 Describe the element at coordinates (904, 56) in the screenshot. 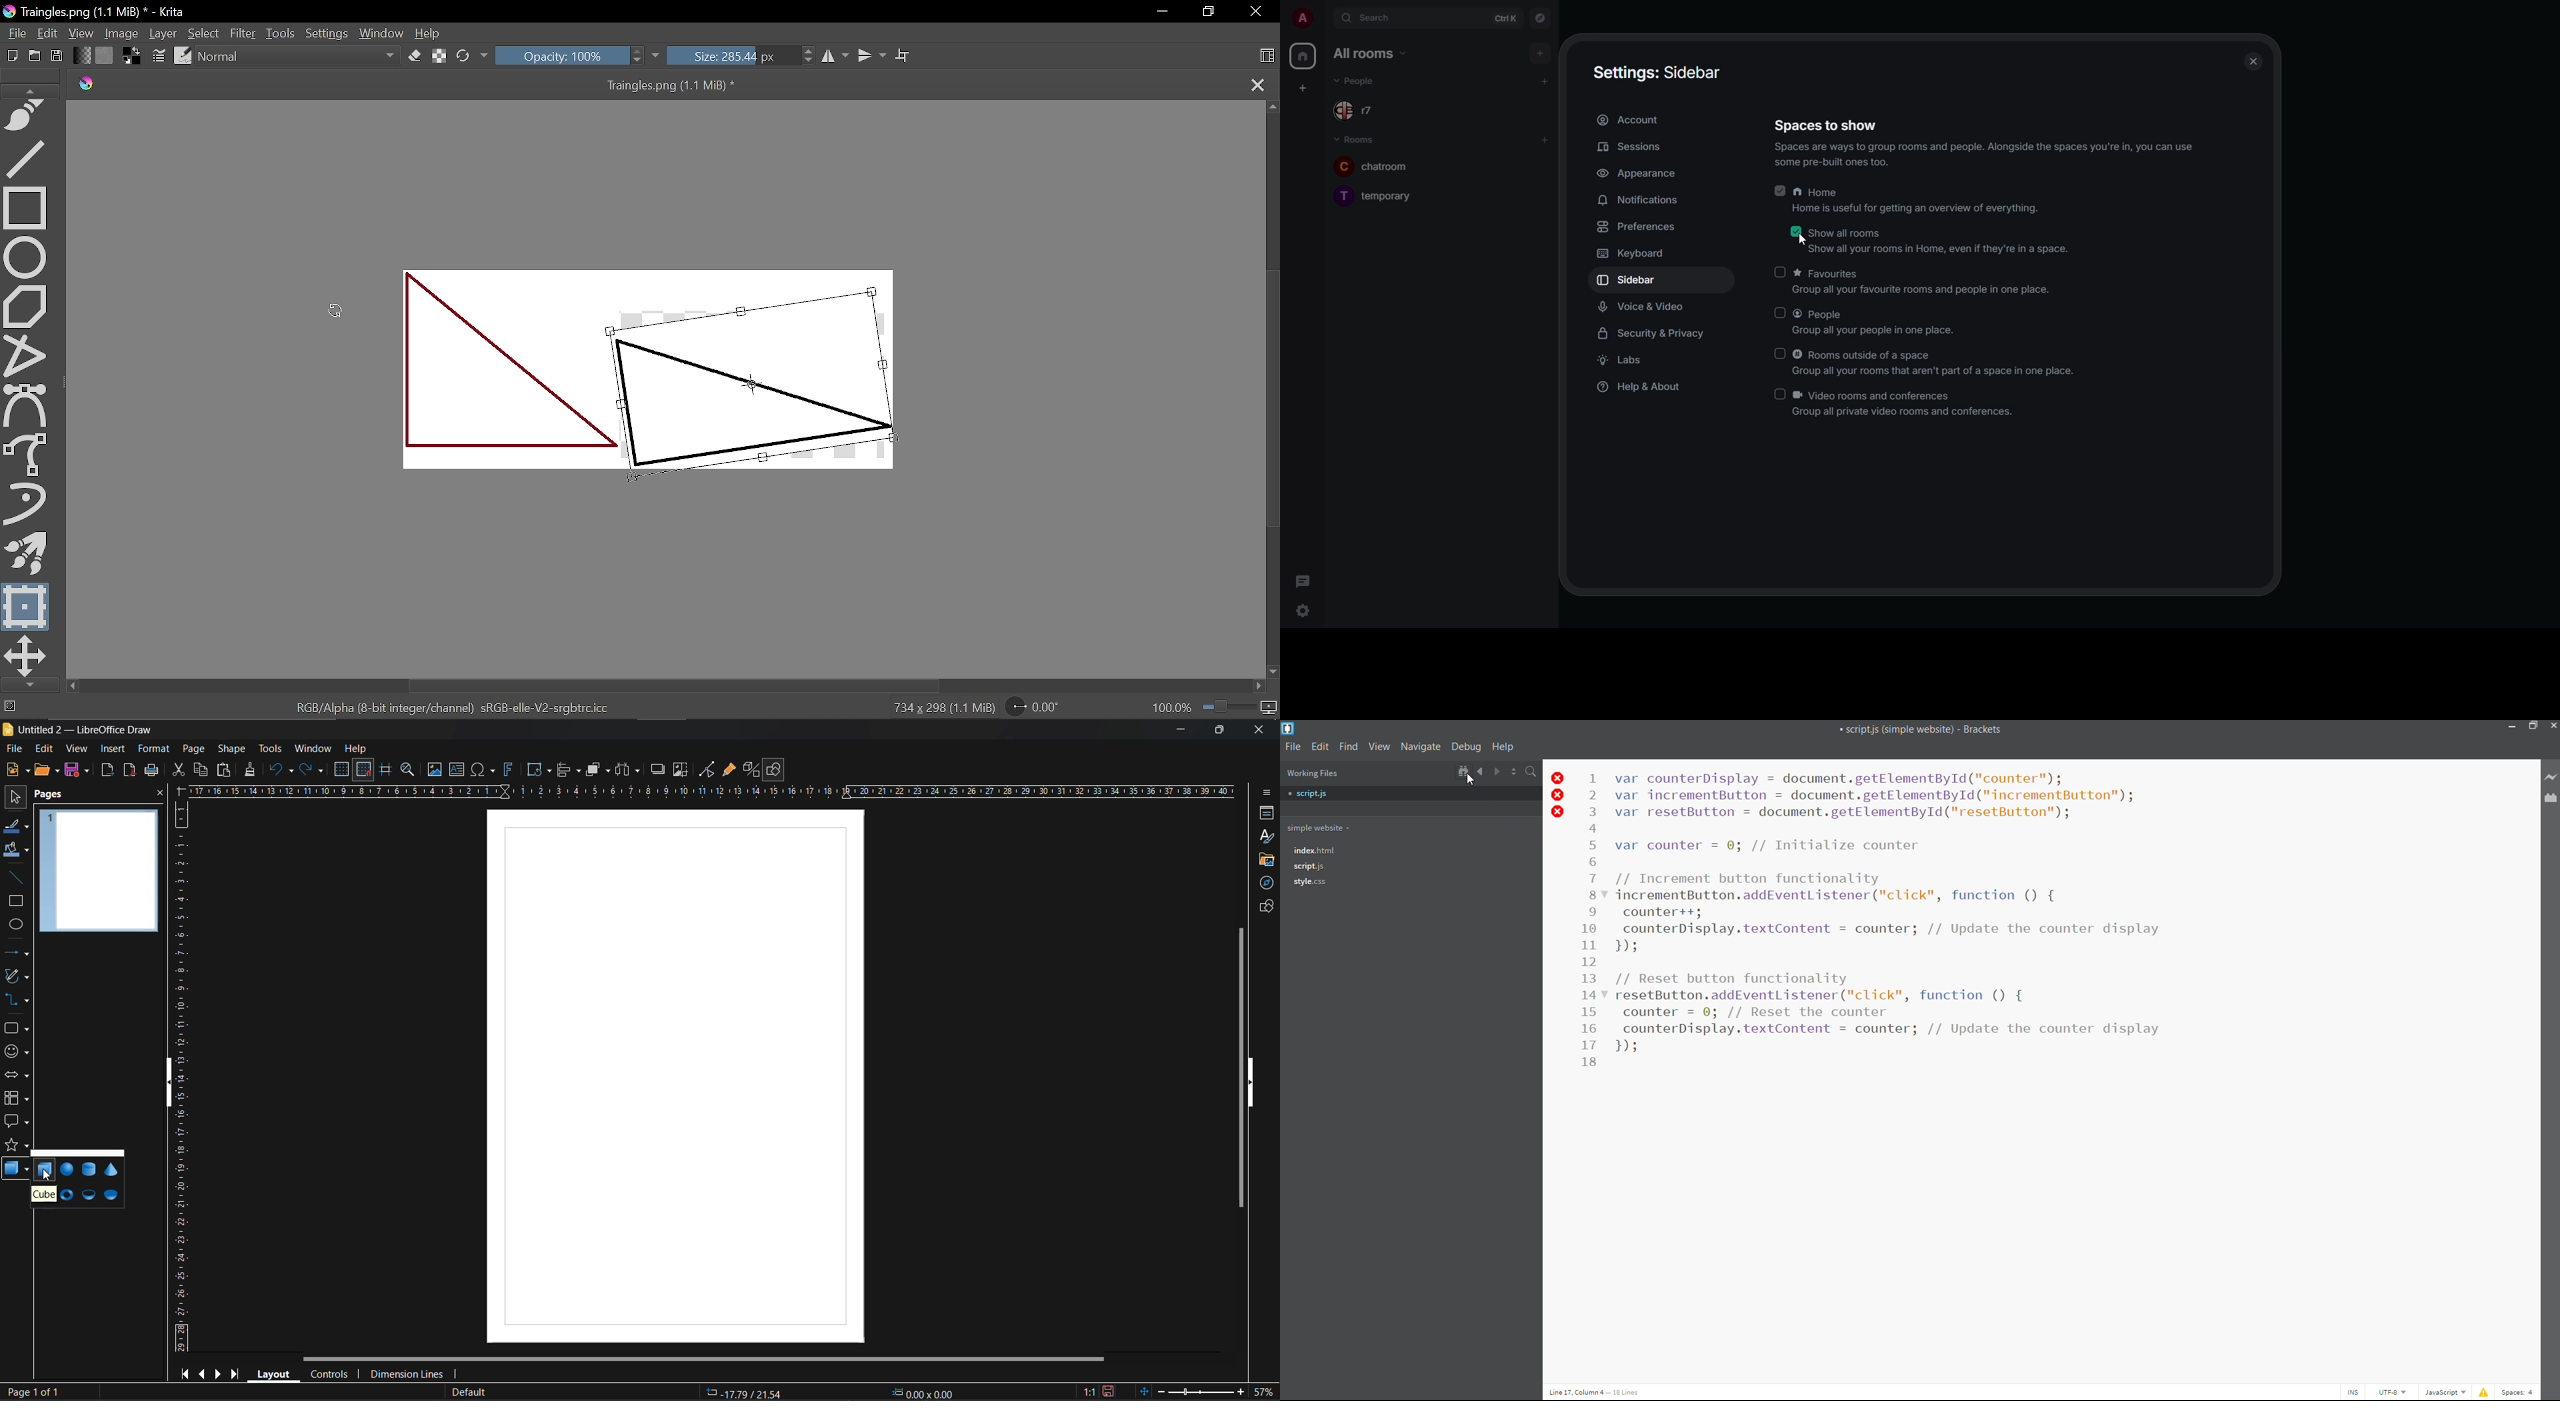

I see `Wrap text tool` at that location.